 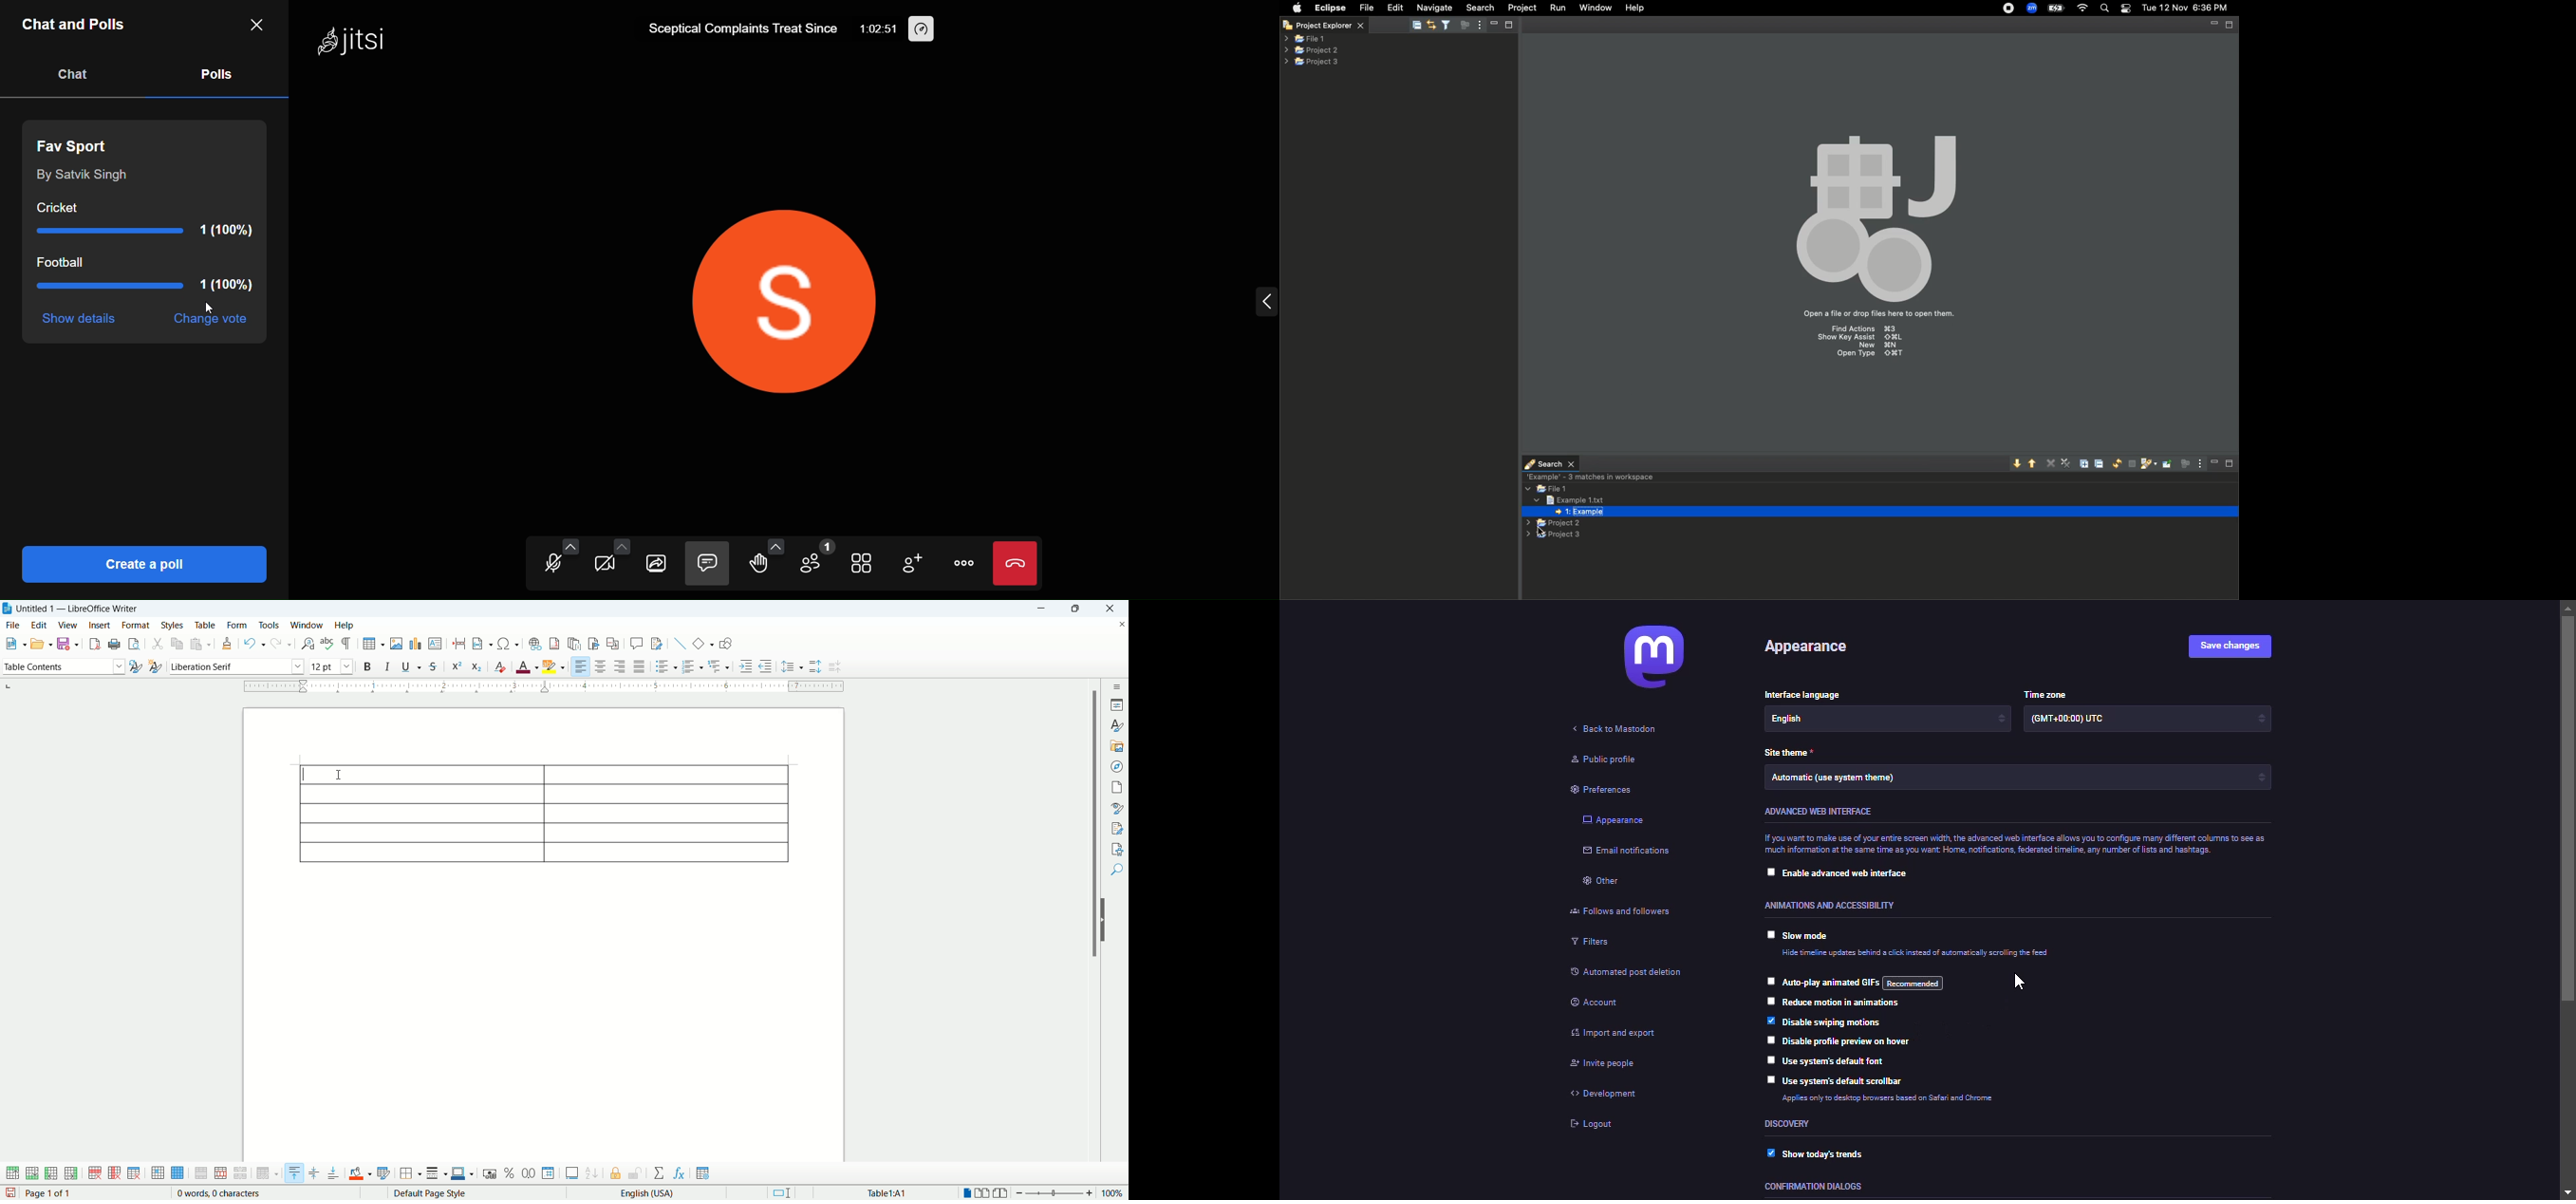 What do you see at coordinates (1768, 1154) in the screenshot?
I see `enabled` at bounding box center [1768, 1154].